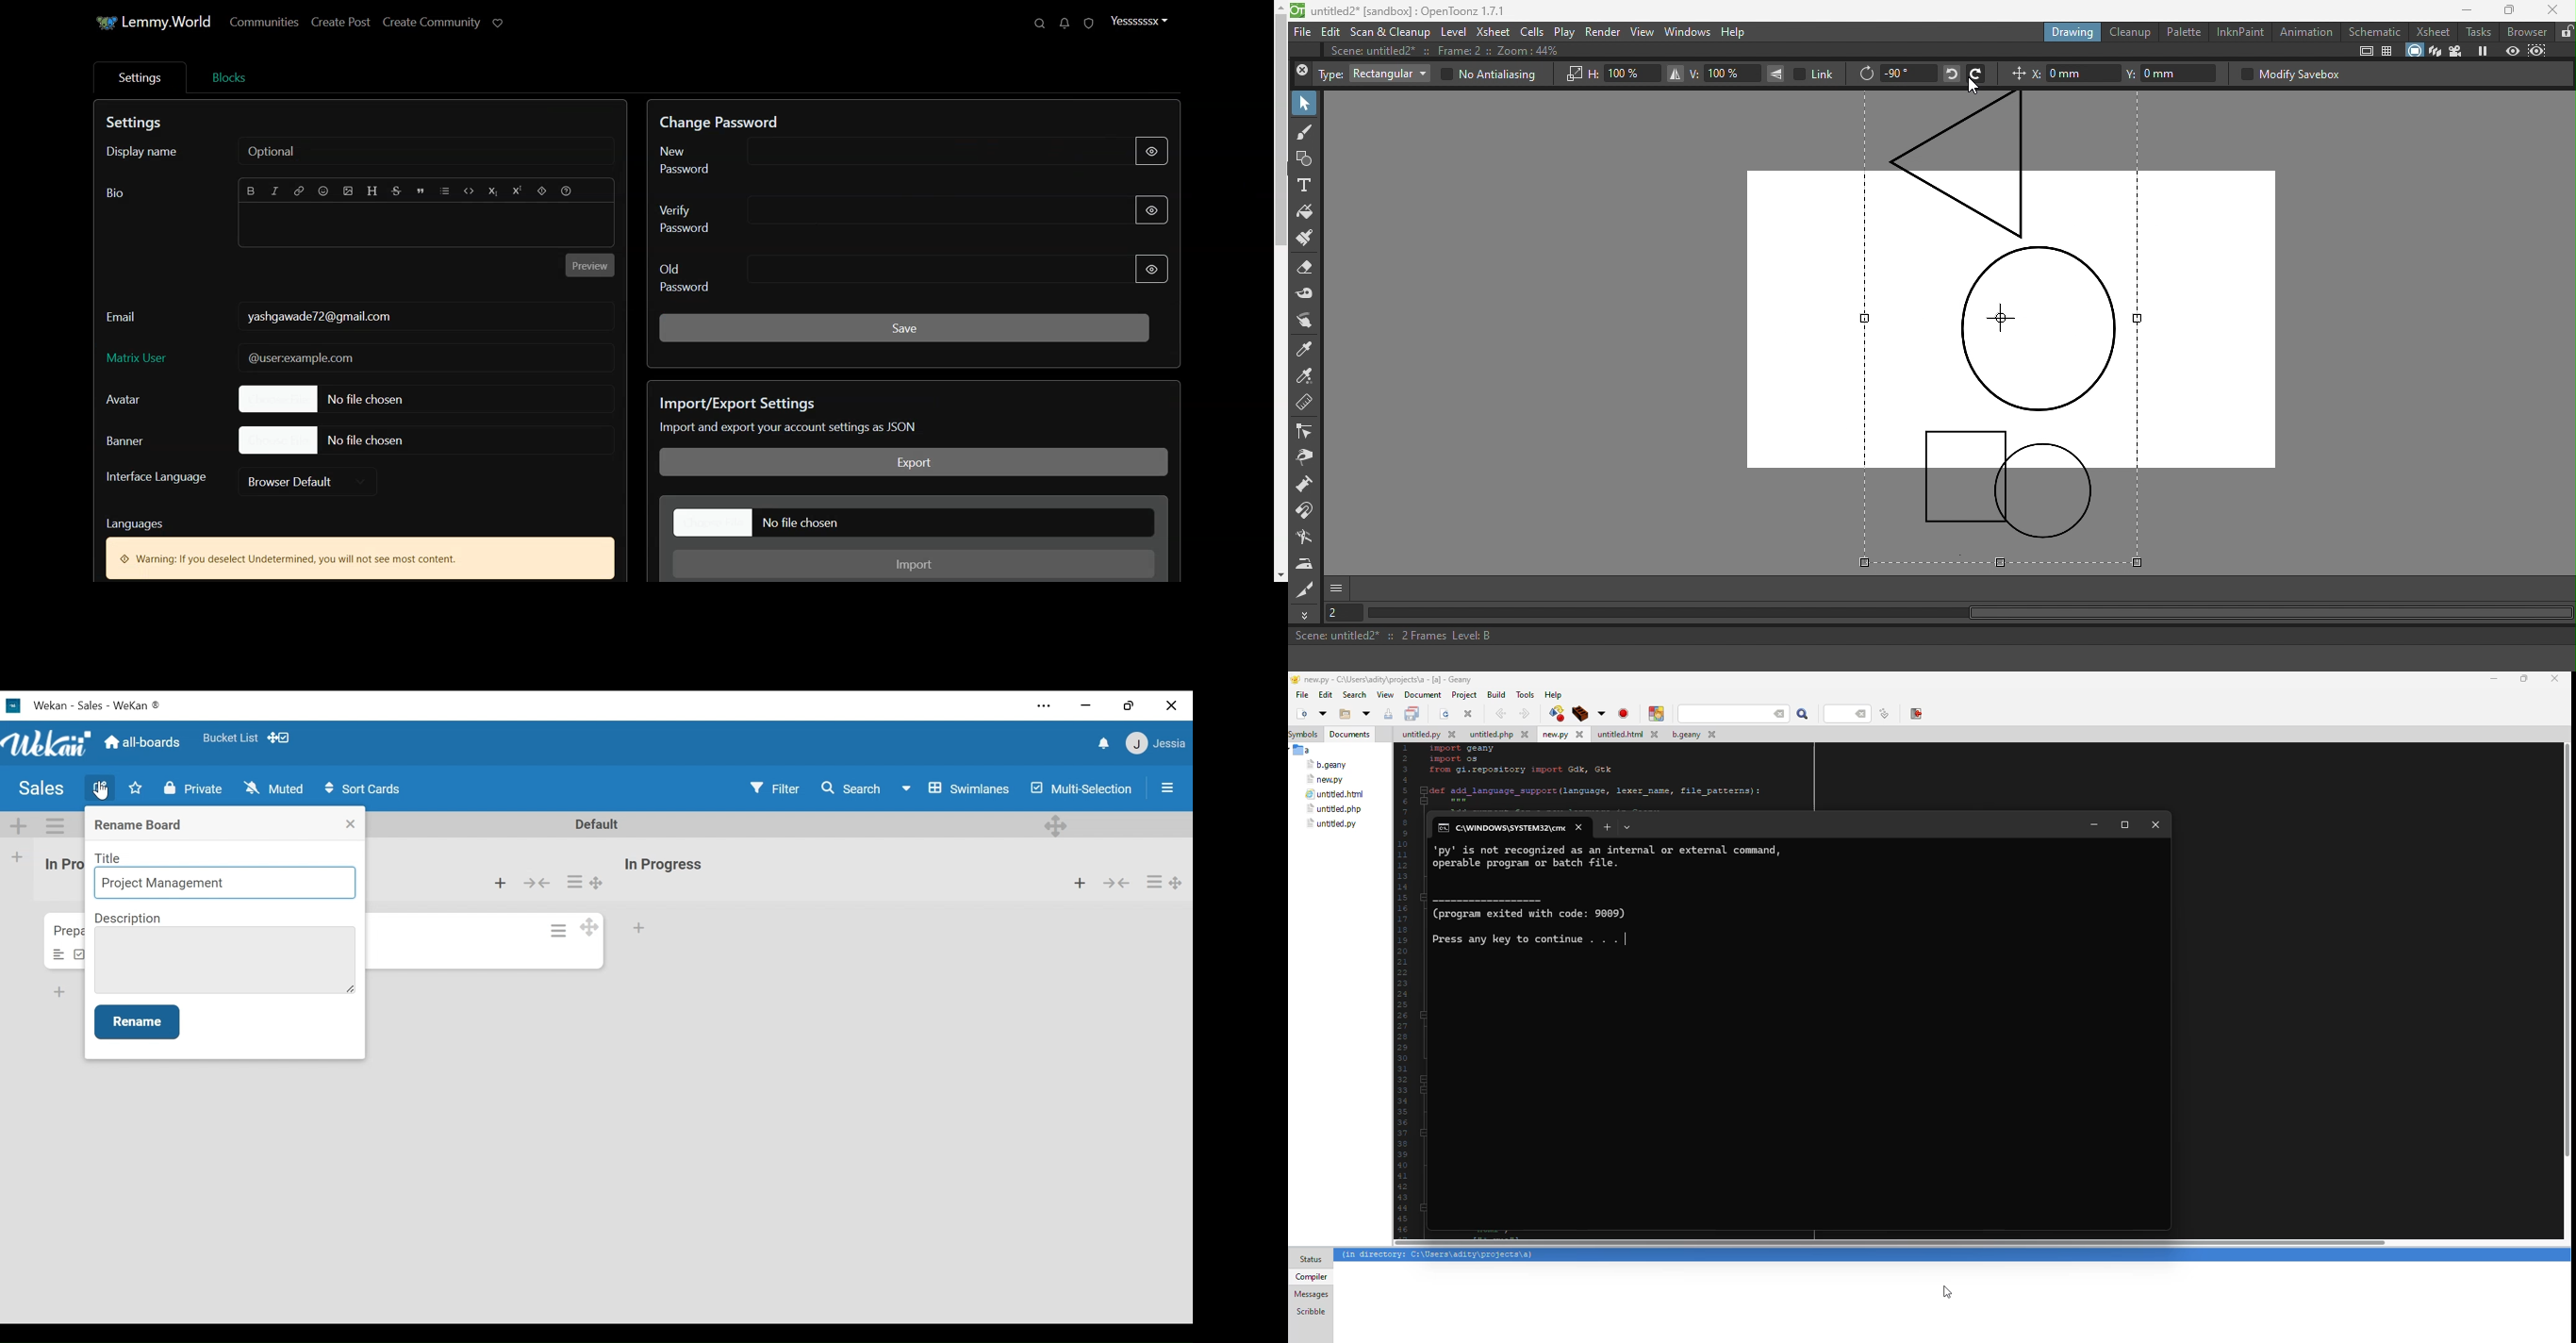 Image resolution: width=2576 pixels, height=1344 pixels. I want to click on Communities, so click(263, 22).